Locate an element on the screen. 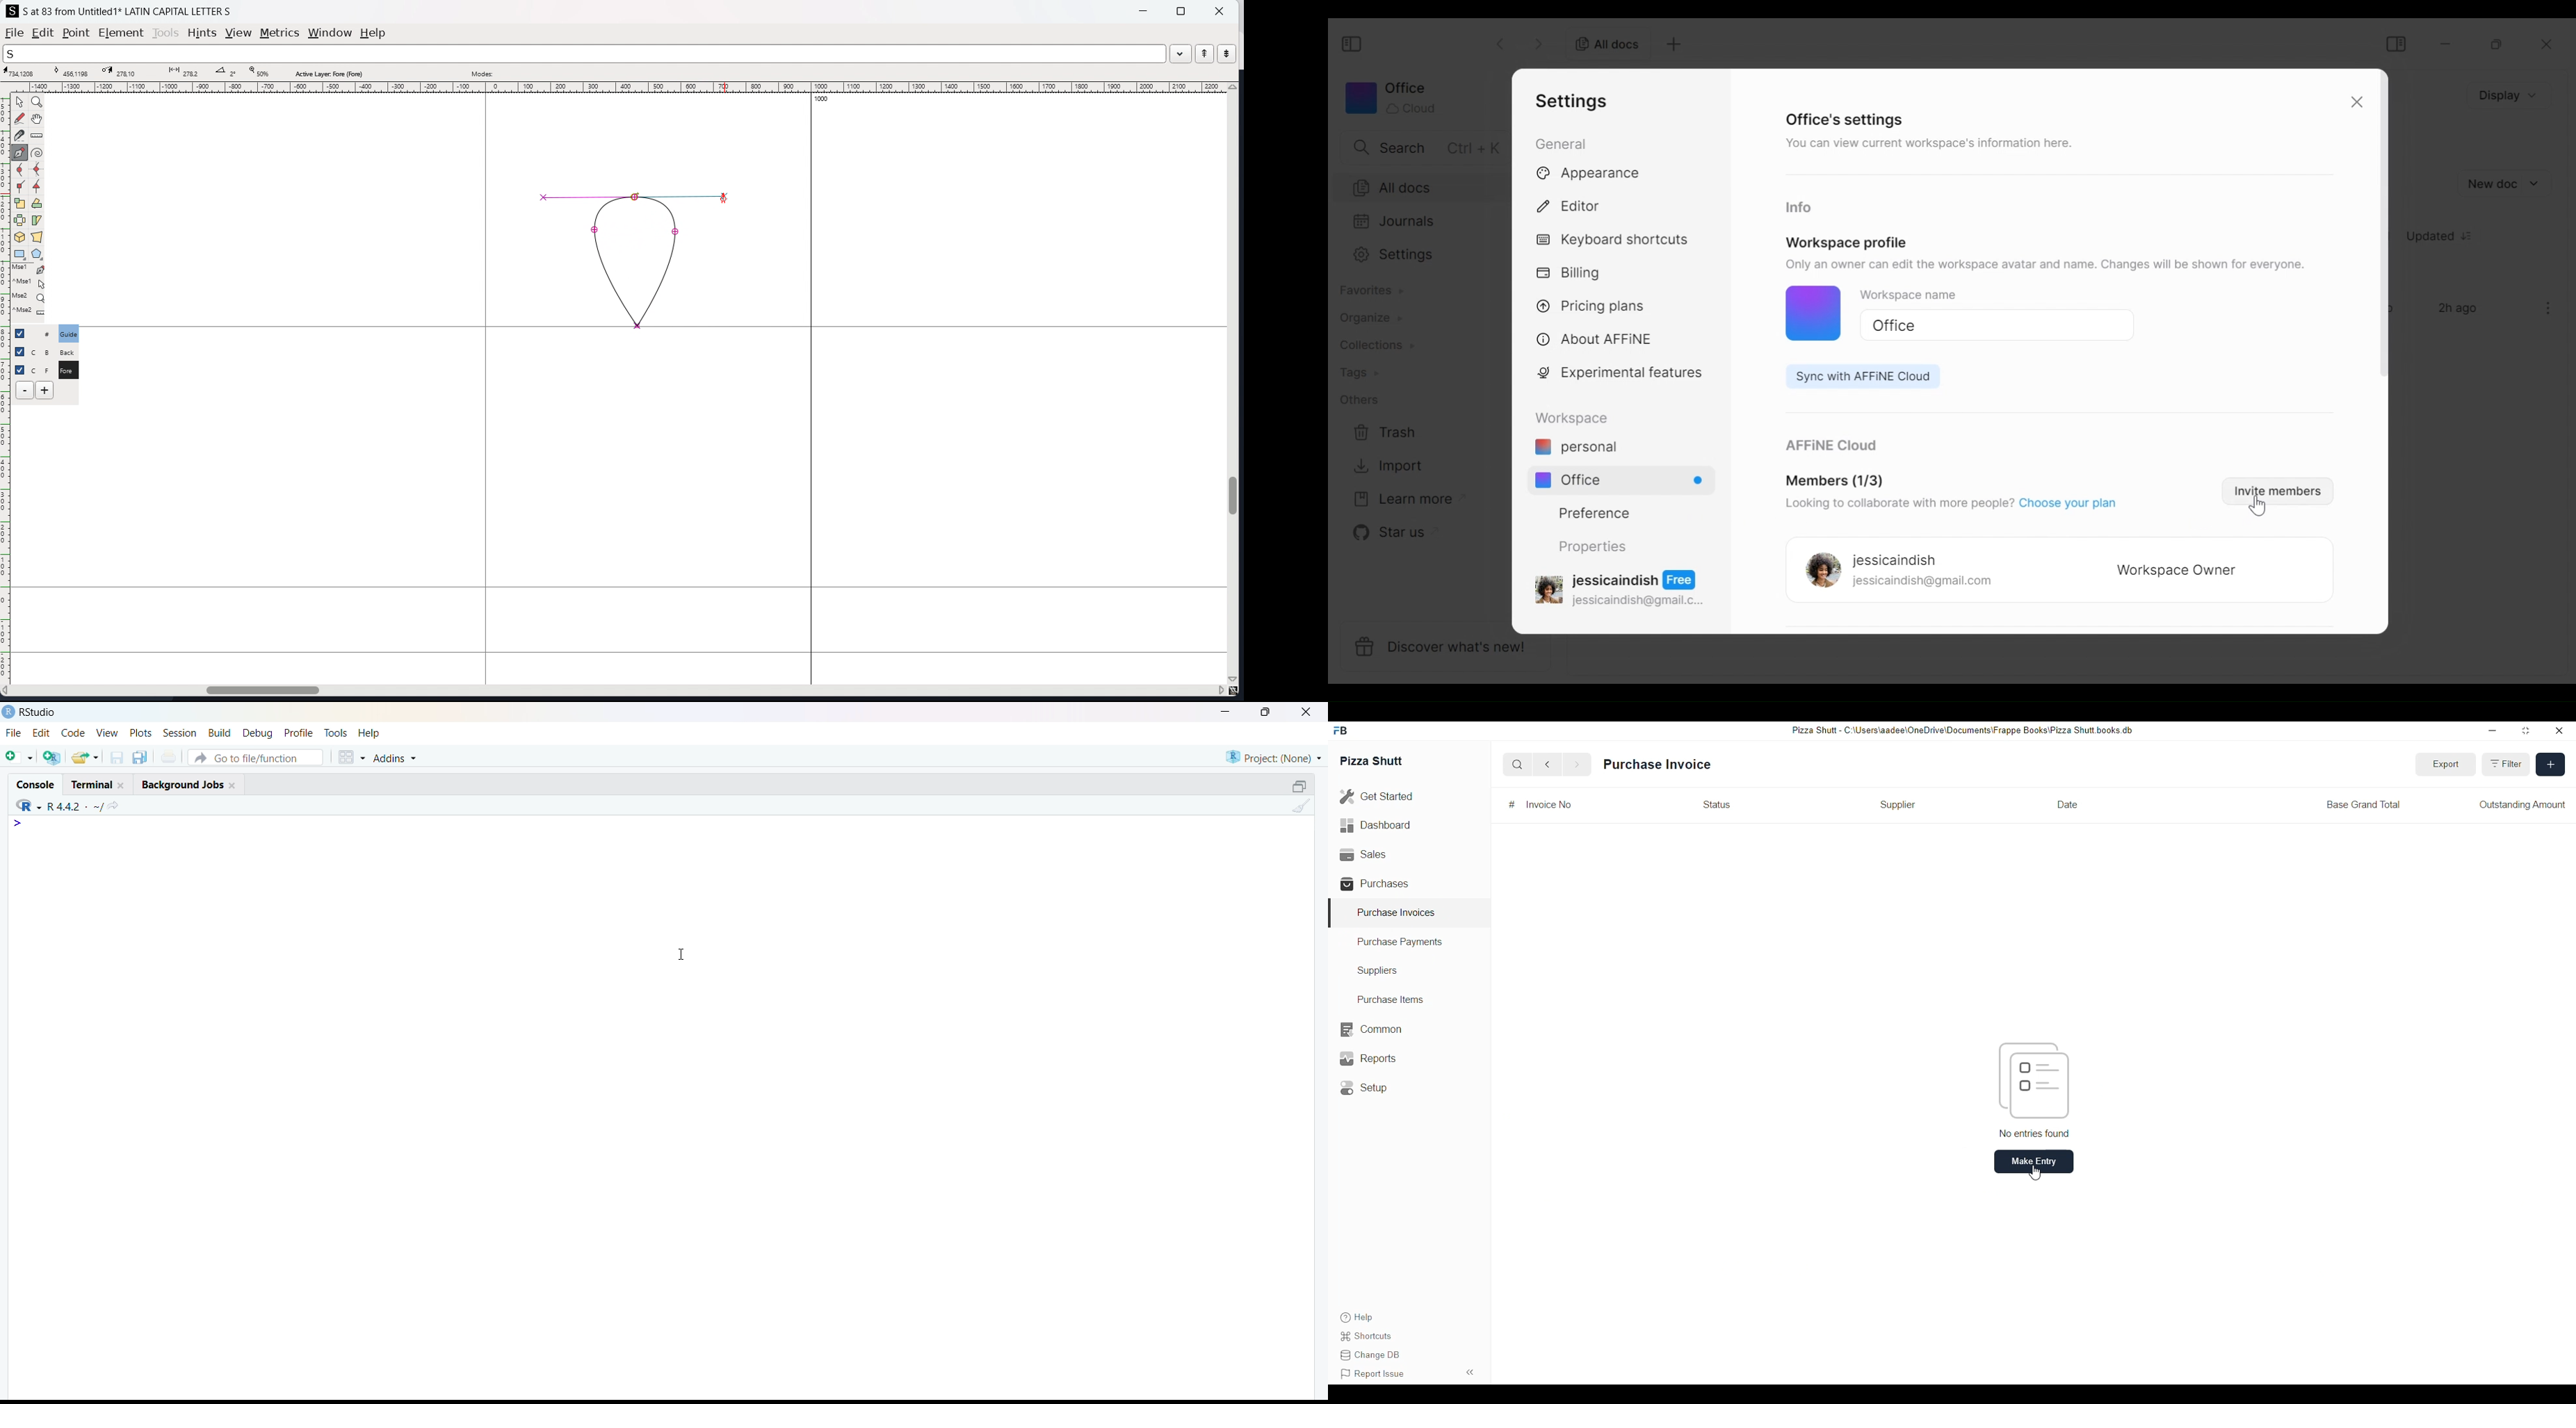 This screenshot has height=1428, width=2576. Pizza Shut - C:\Users\aadee\OneDrive\Documents\Frappe Books\Pizza Shutt books. db is located at coordinates (1961, 729).